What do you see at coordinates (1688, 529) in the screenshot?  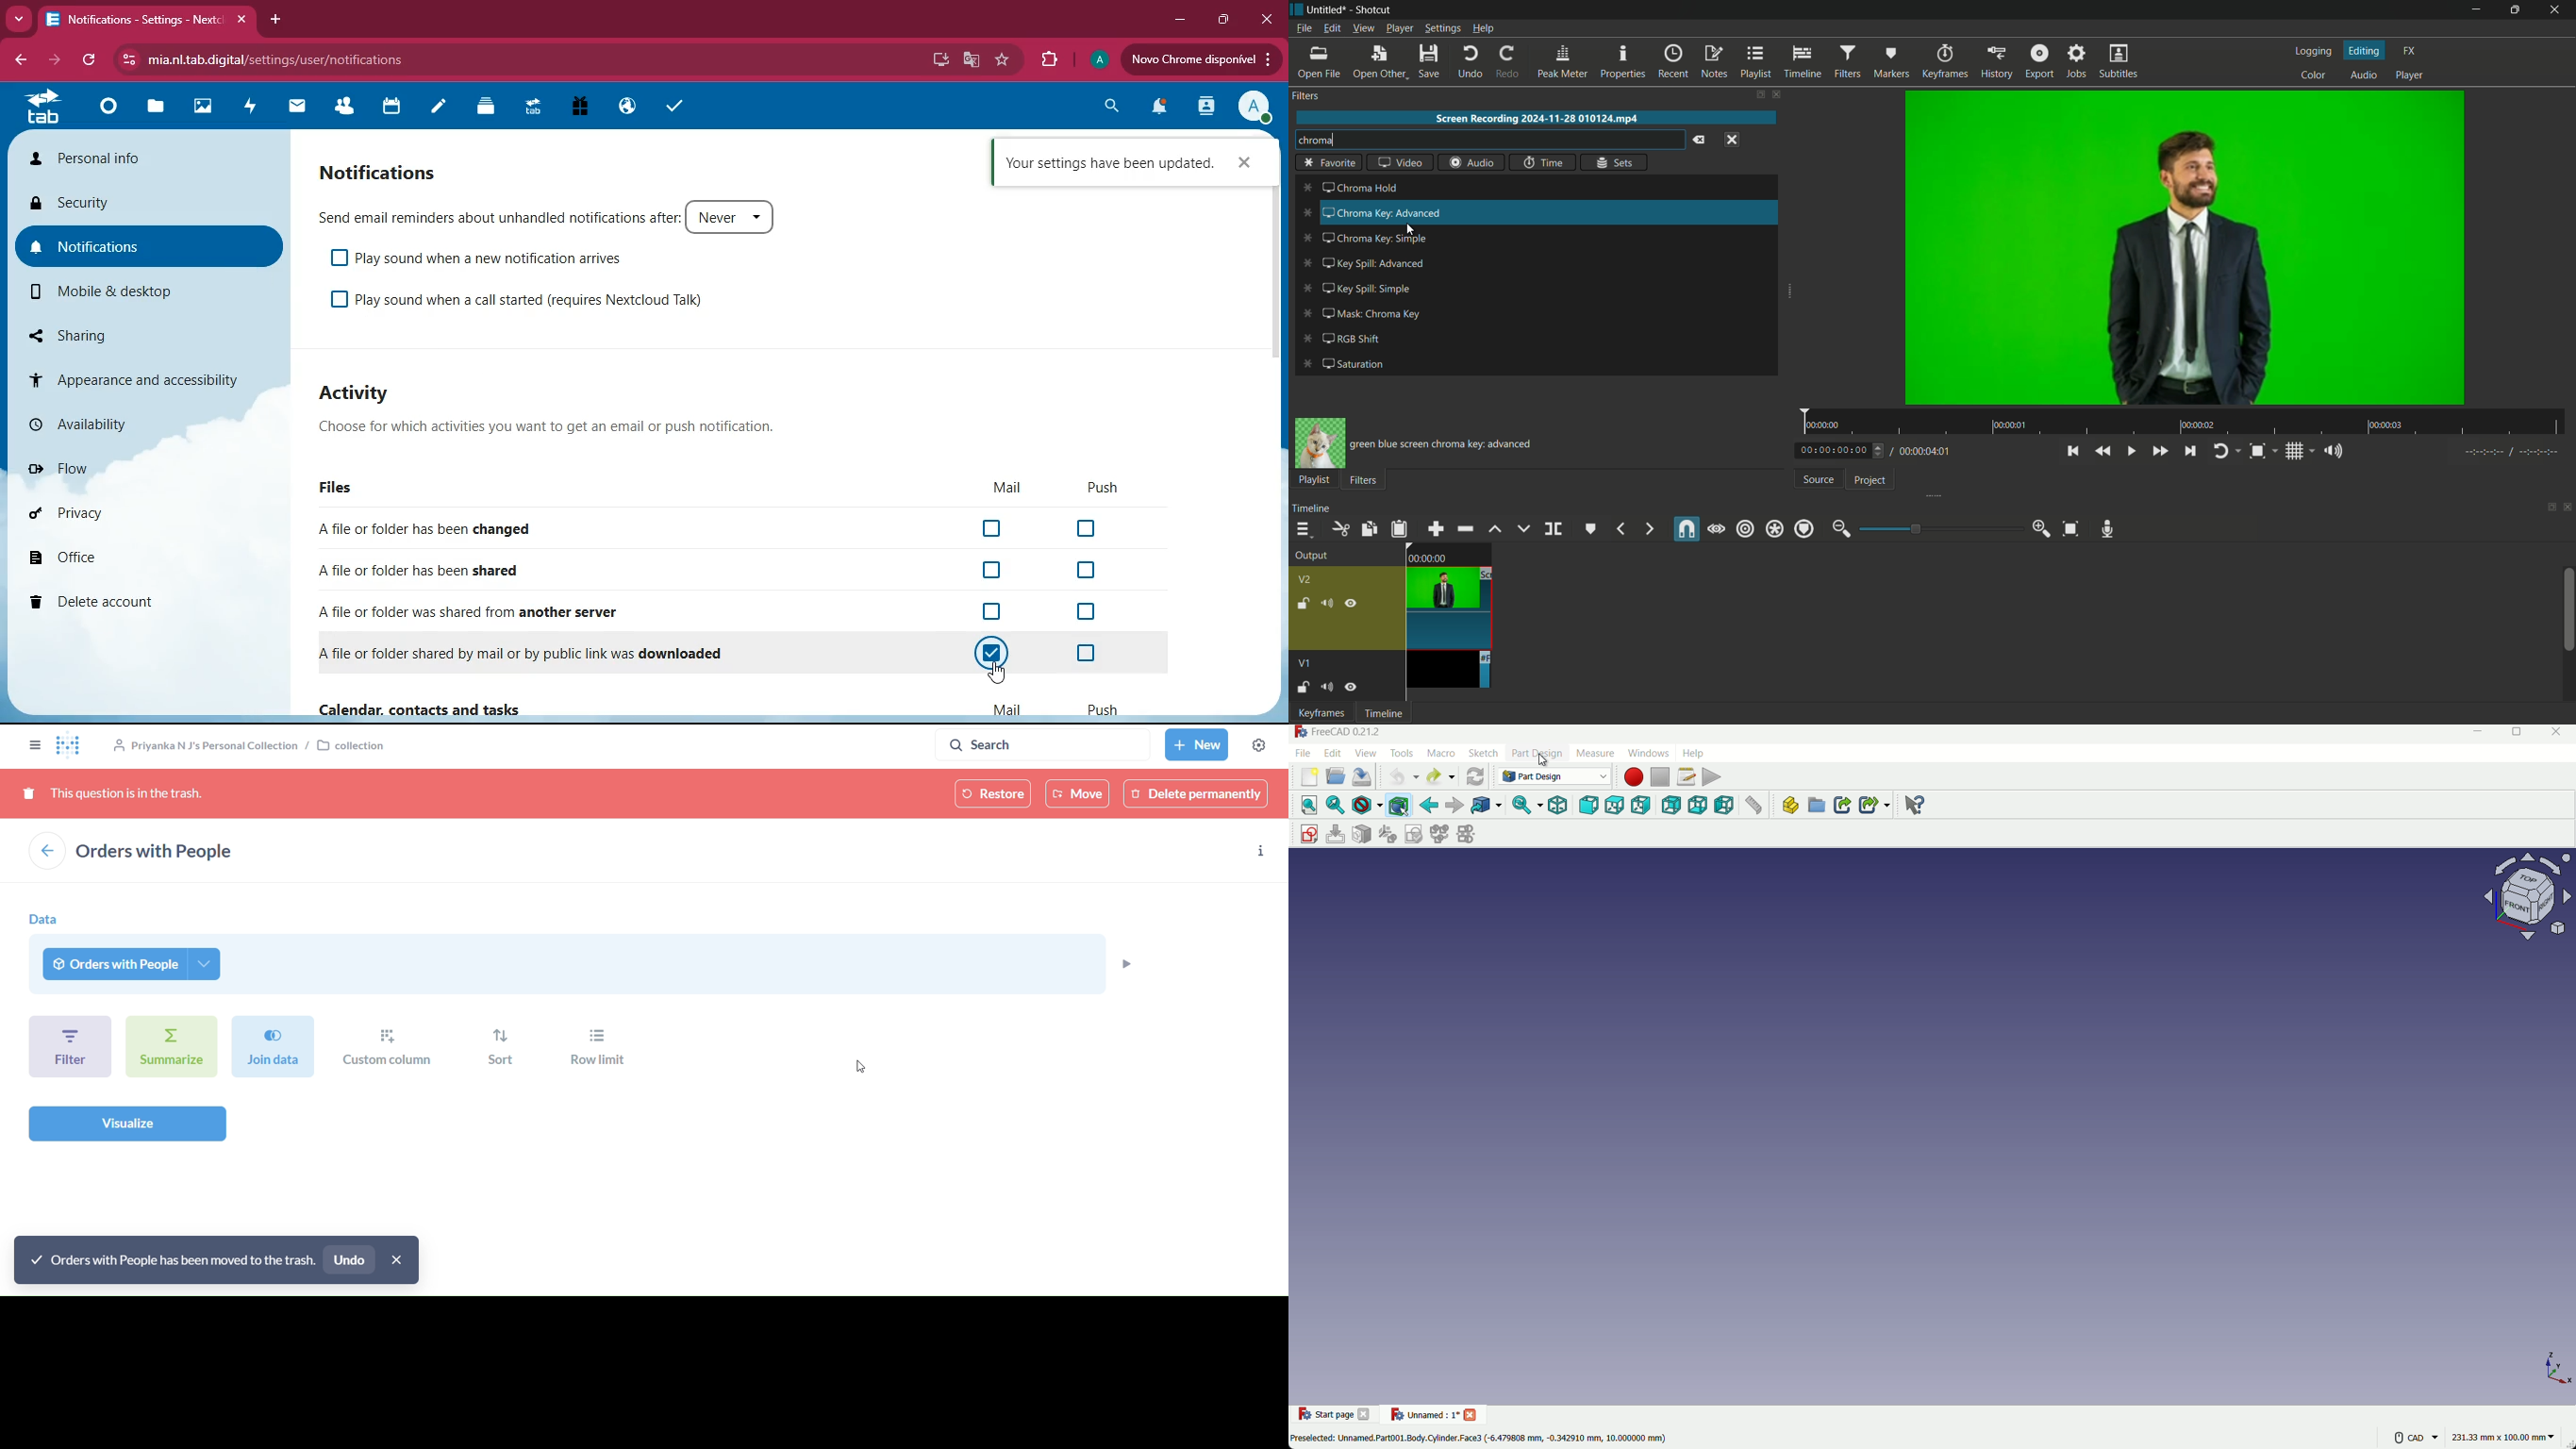 I see `snap` at bounding box center [1688, 529].